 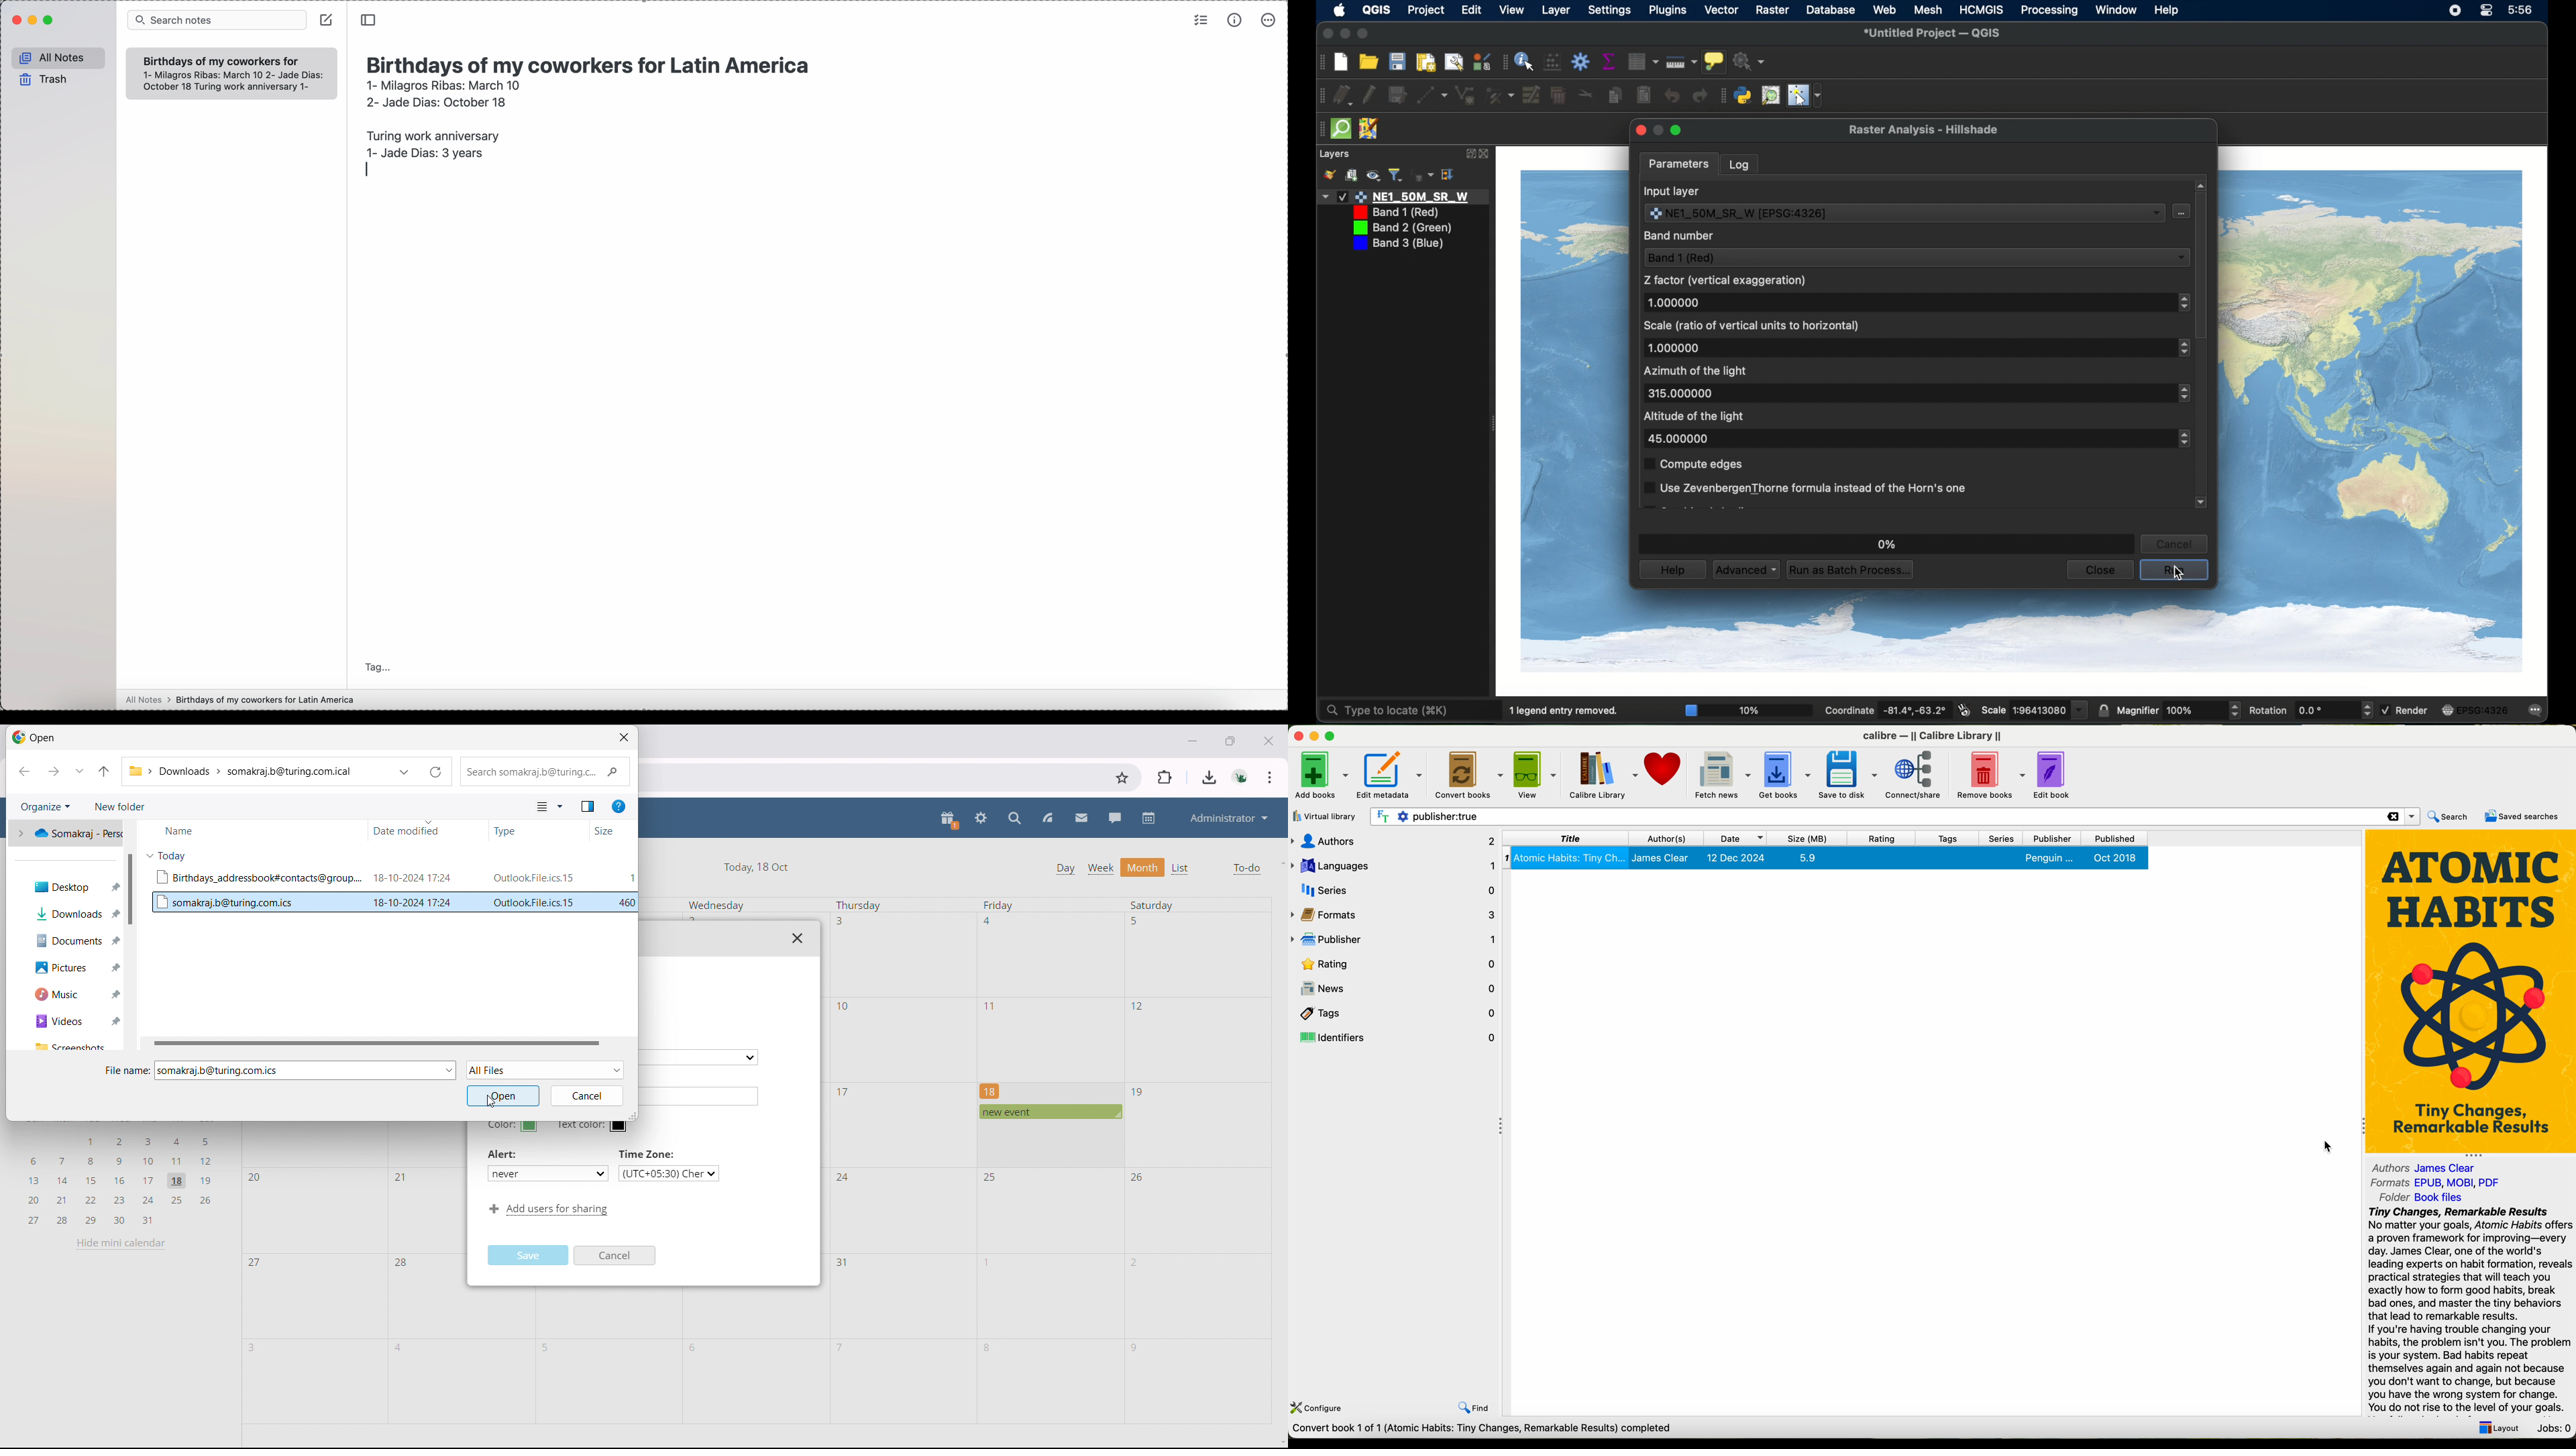 What do you see at coordinates (1334, 154) in the screenshot?
I see `layers` at bounding box center [1334, 154].